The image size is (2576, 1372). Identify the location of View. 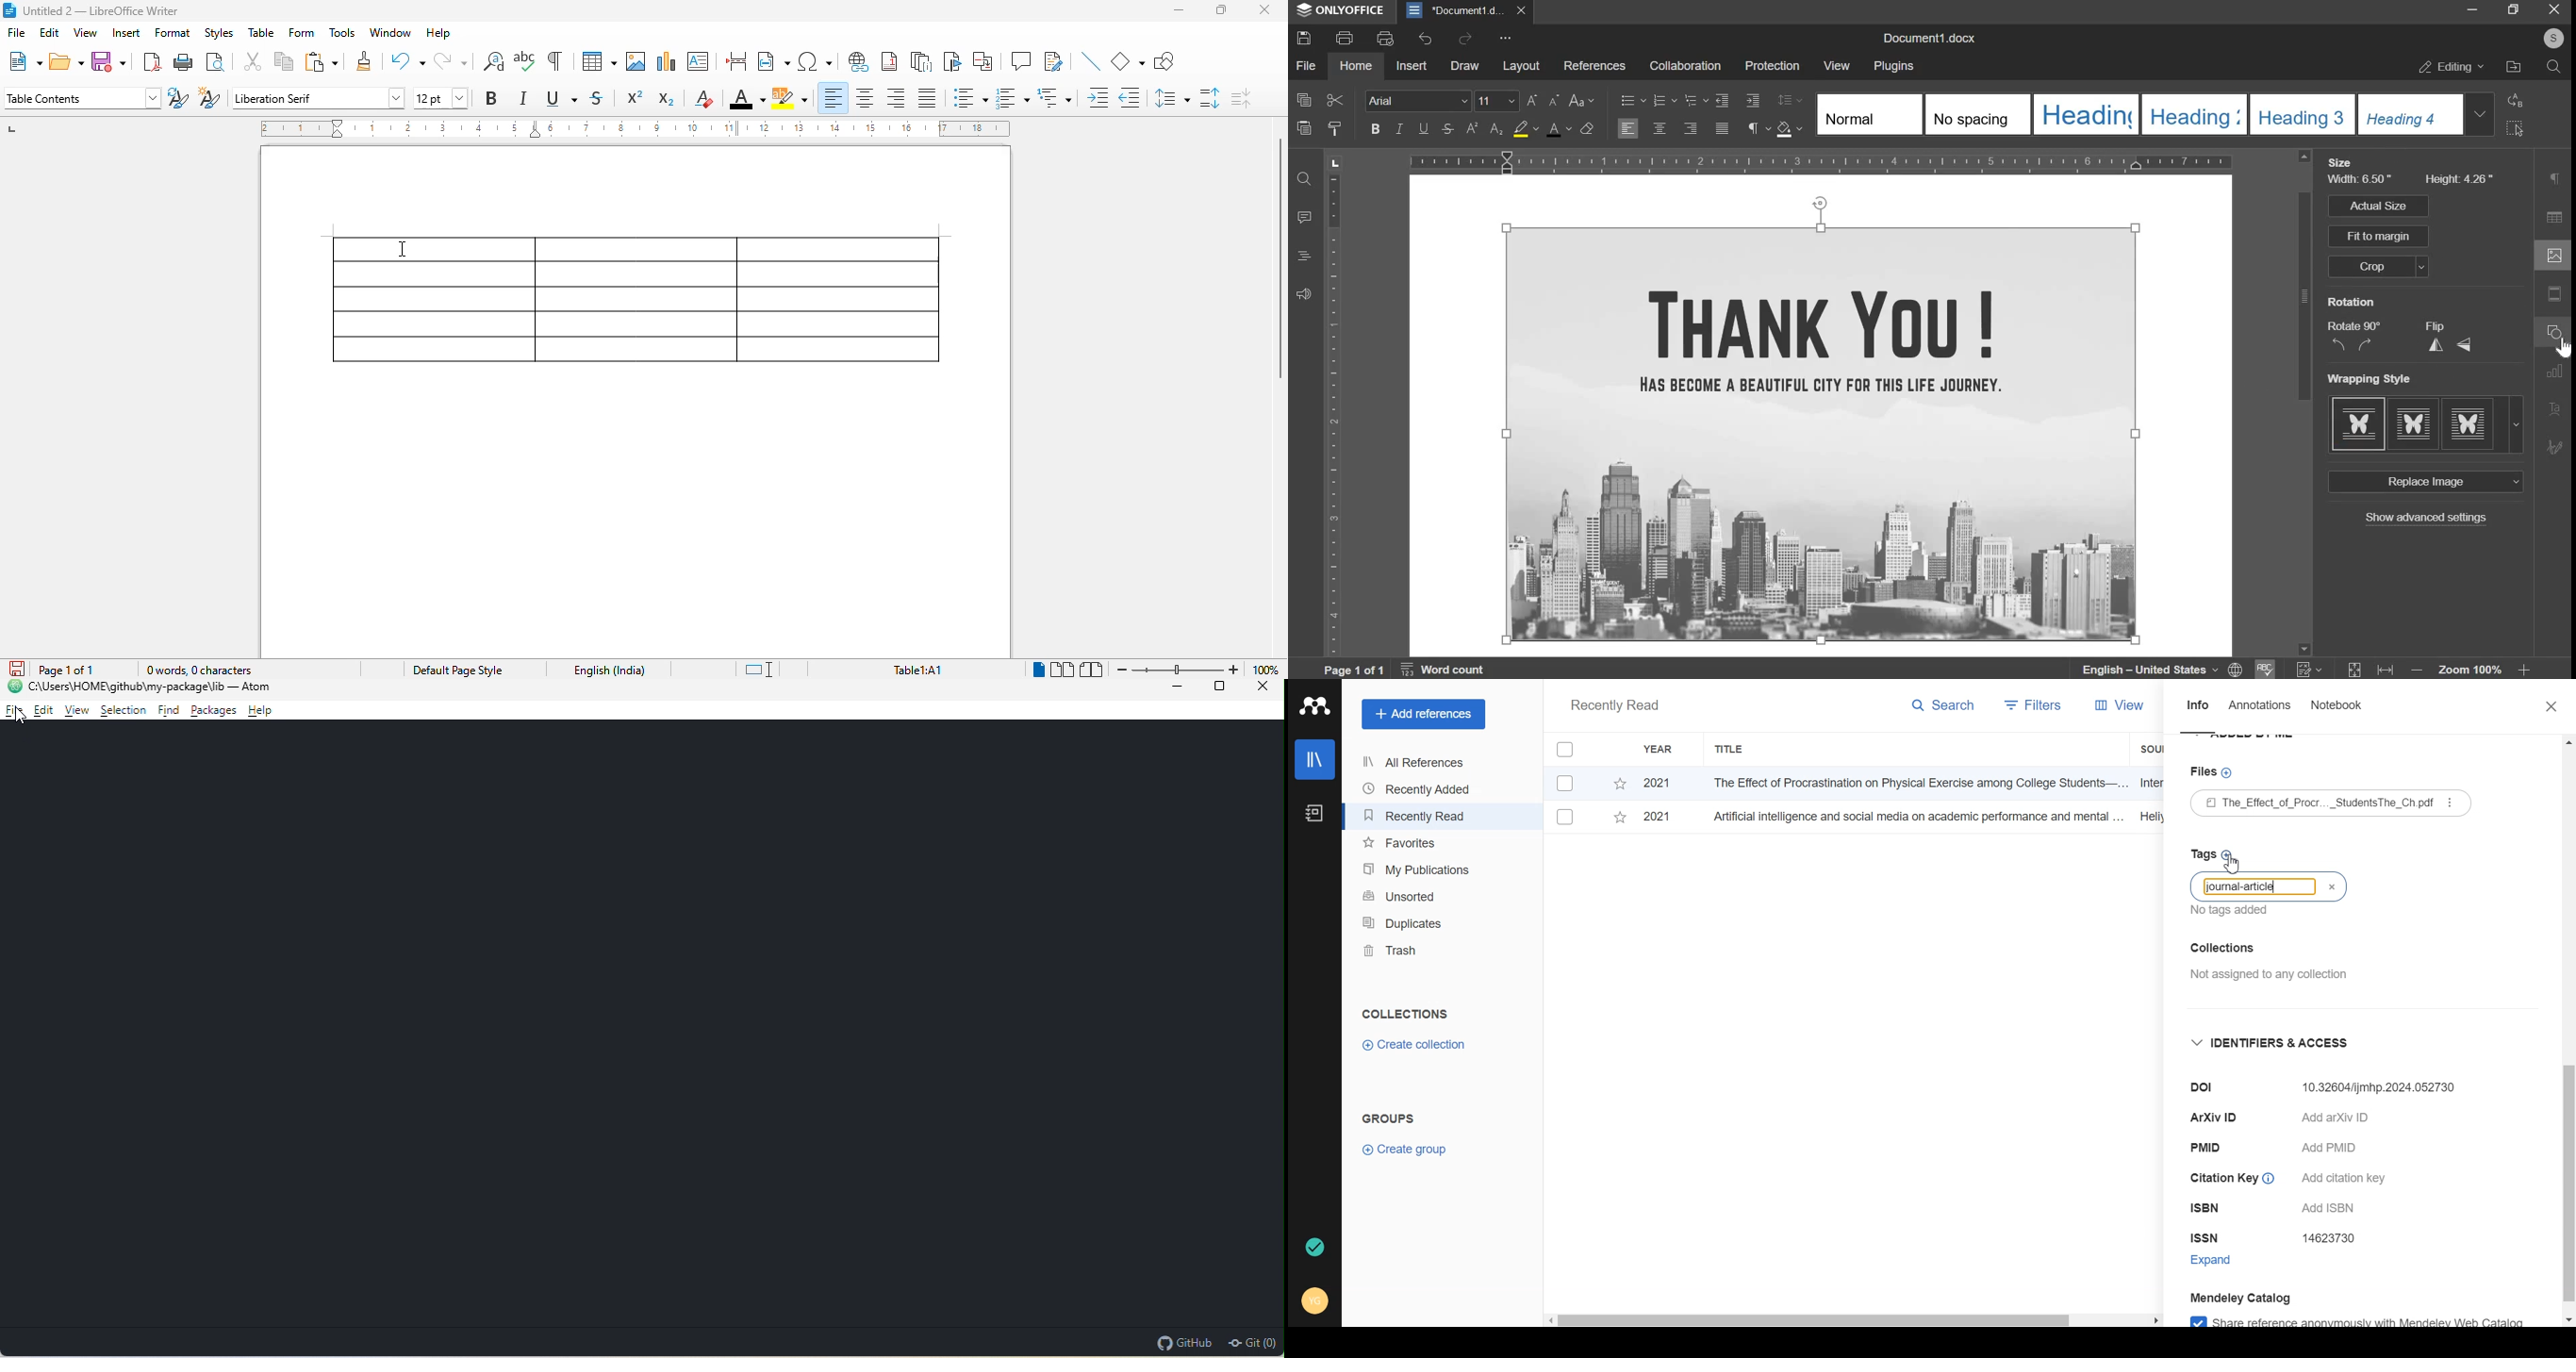
(2122, 705).